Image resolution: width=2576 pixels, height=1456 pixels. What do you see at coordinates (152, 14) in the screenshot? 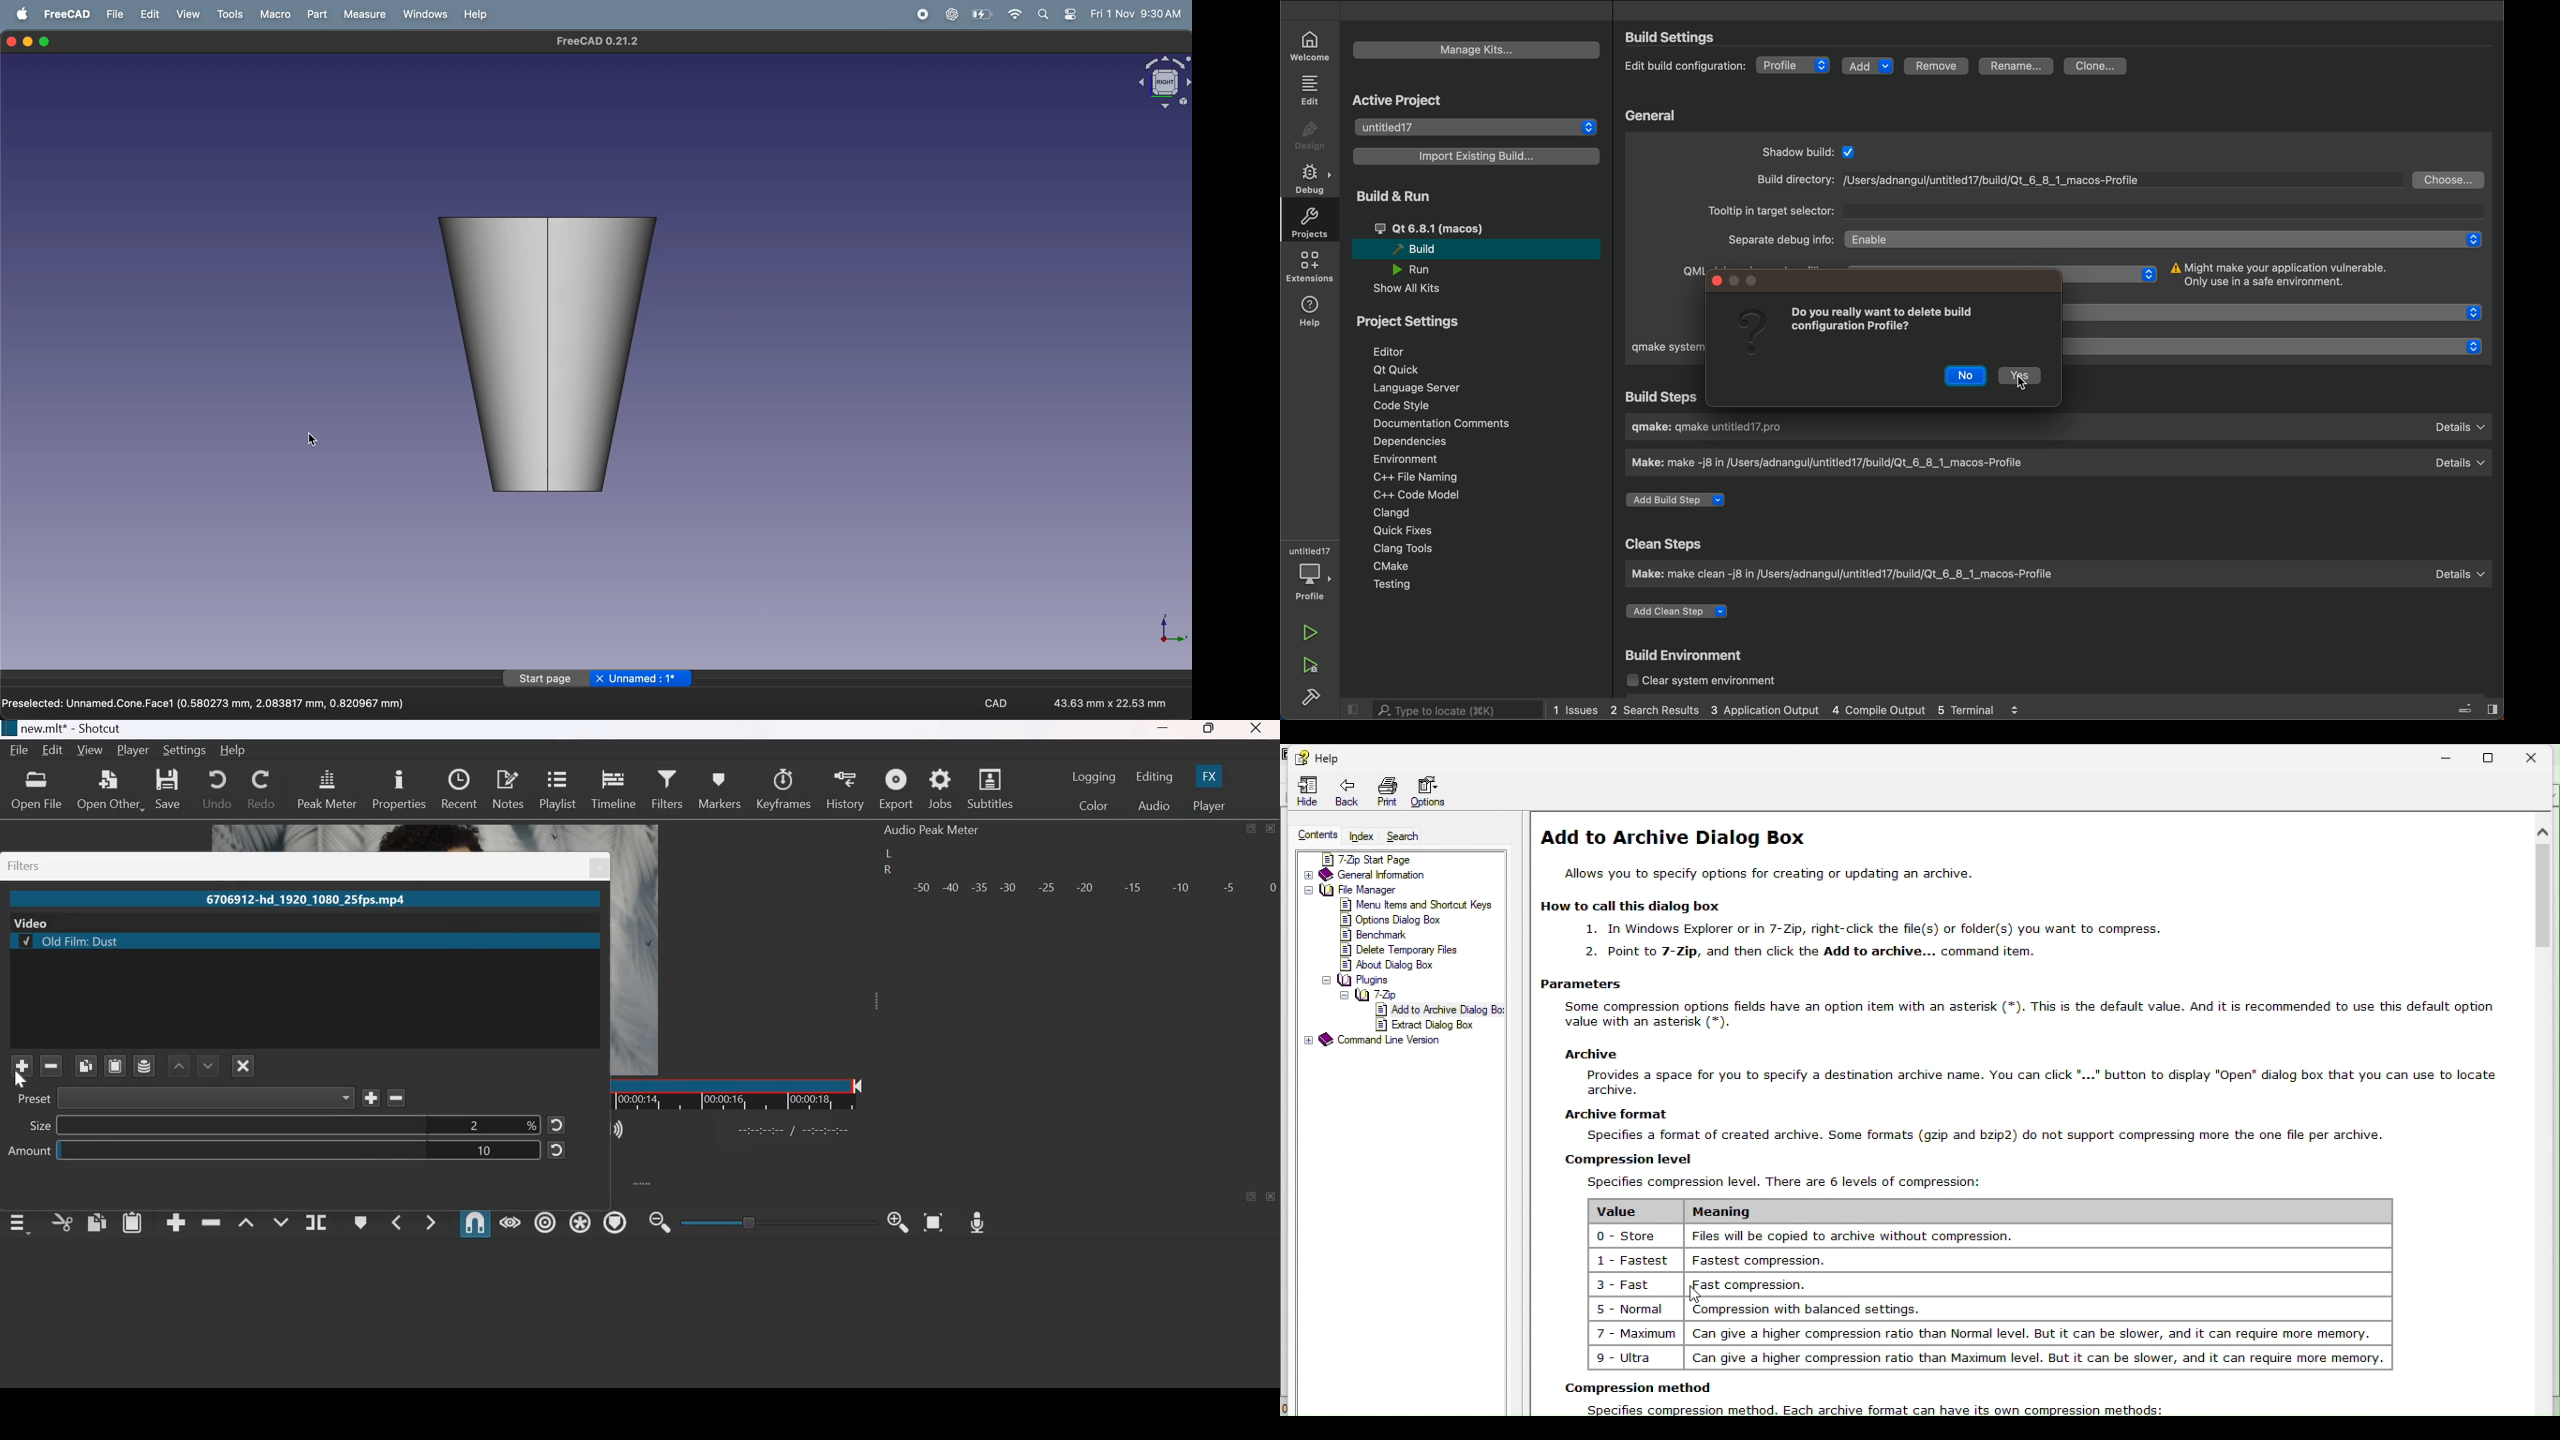
I see `edit` at bounding box center [152, 14].